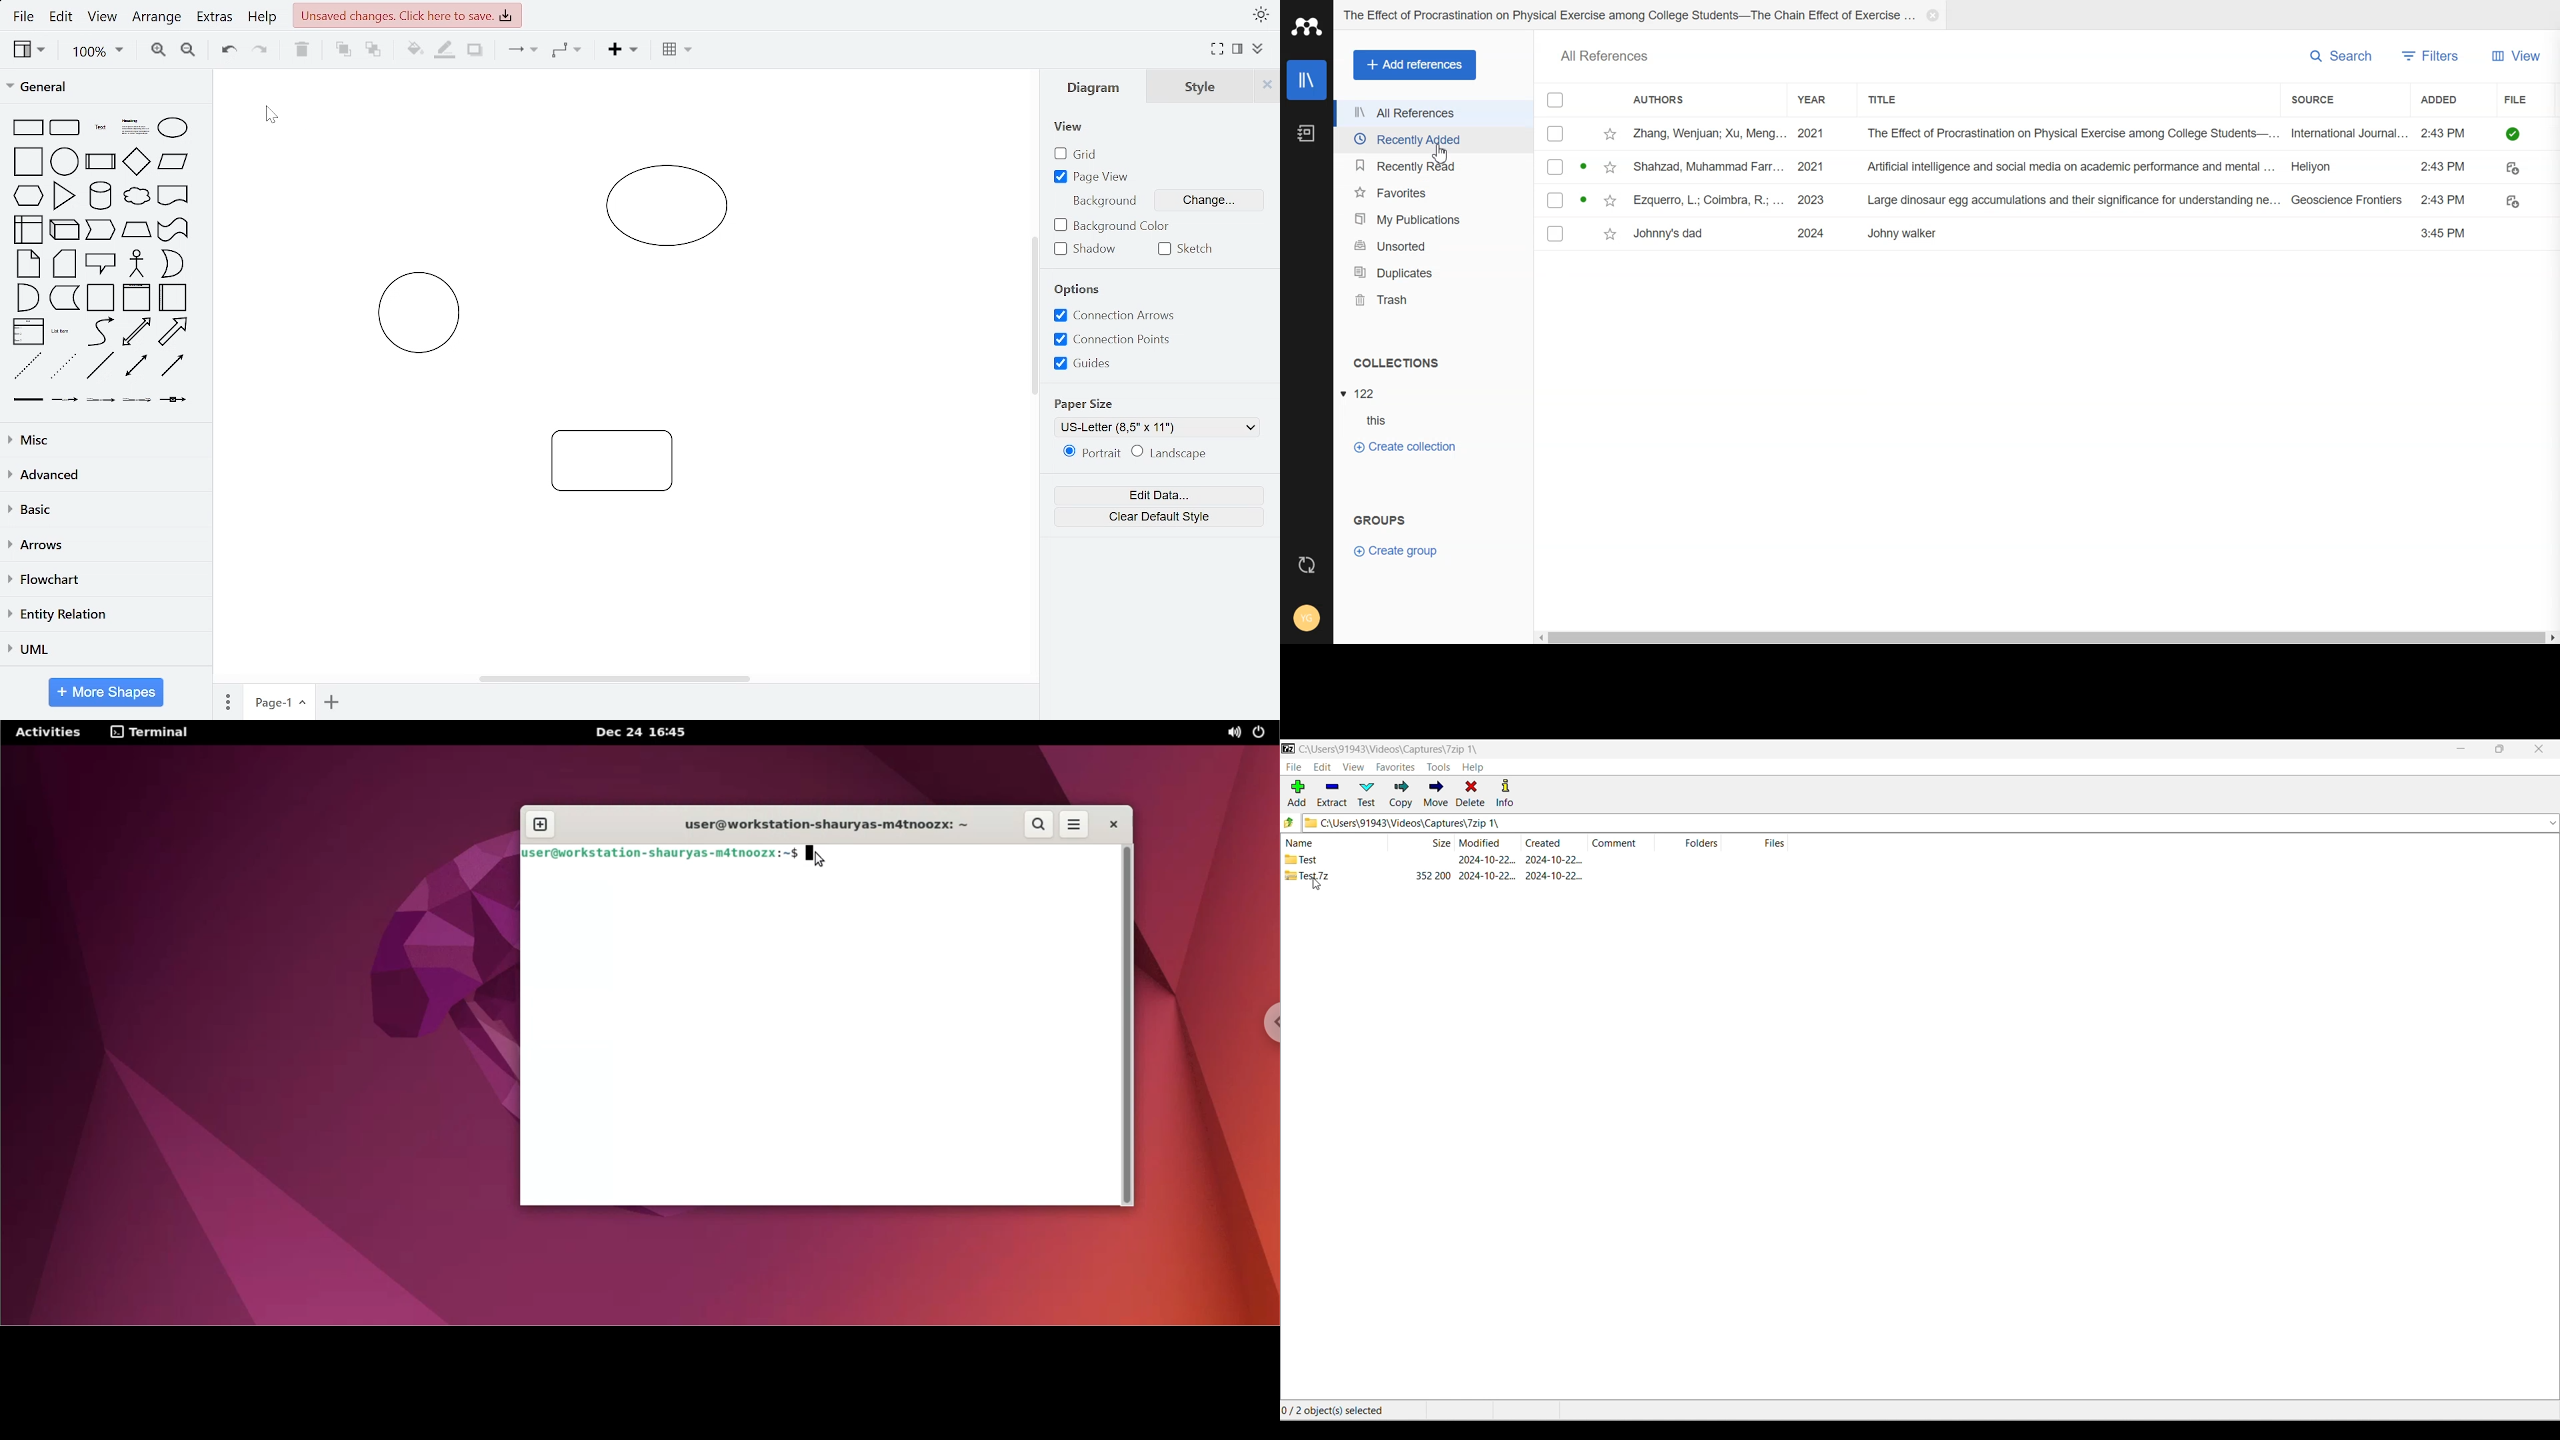 The width and height of the screenshot is (2576, 1456). What do you see at coordinates (1082, 404) in the screenshot?
I see `papersize` at bounding box center [1082, 404].